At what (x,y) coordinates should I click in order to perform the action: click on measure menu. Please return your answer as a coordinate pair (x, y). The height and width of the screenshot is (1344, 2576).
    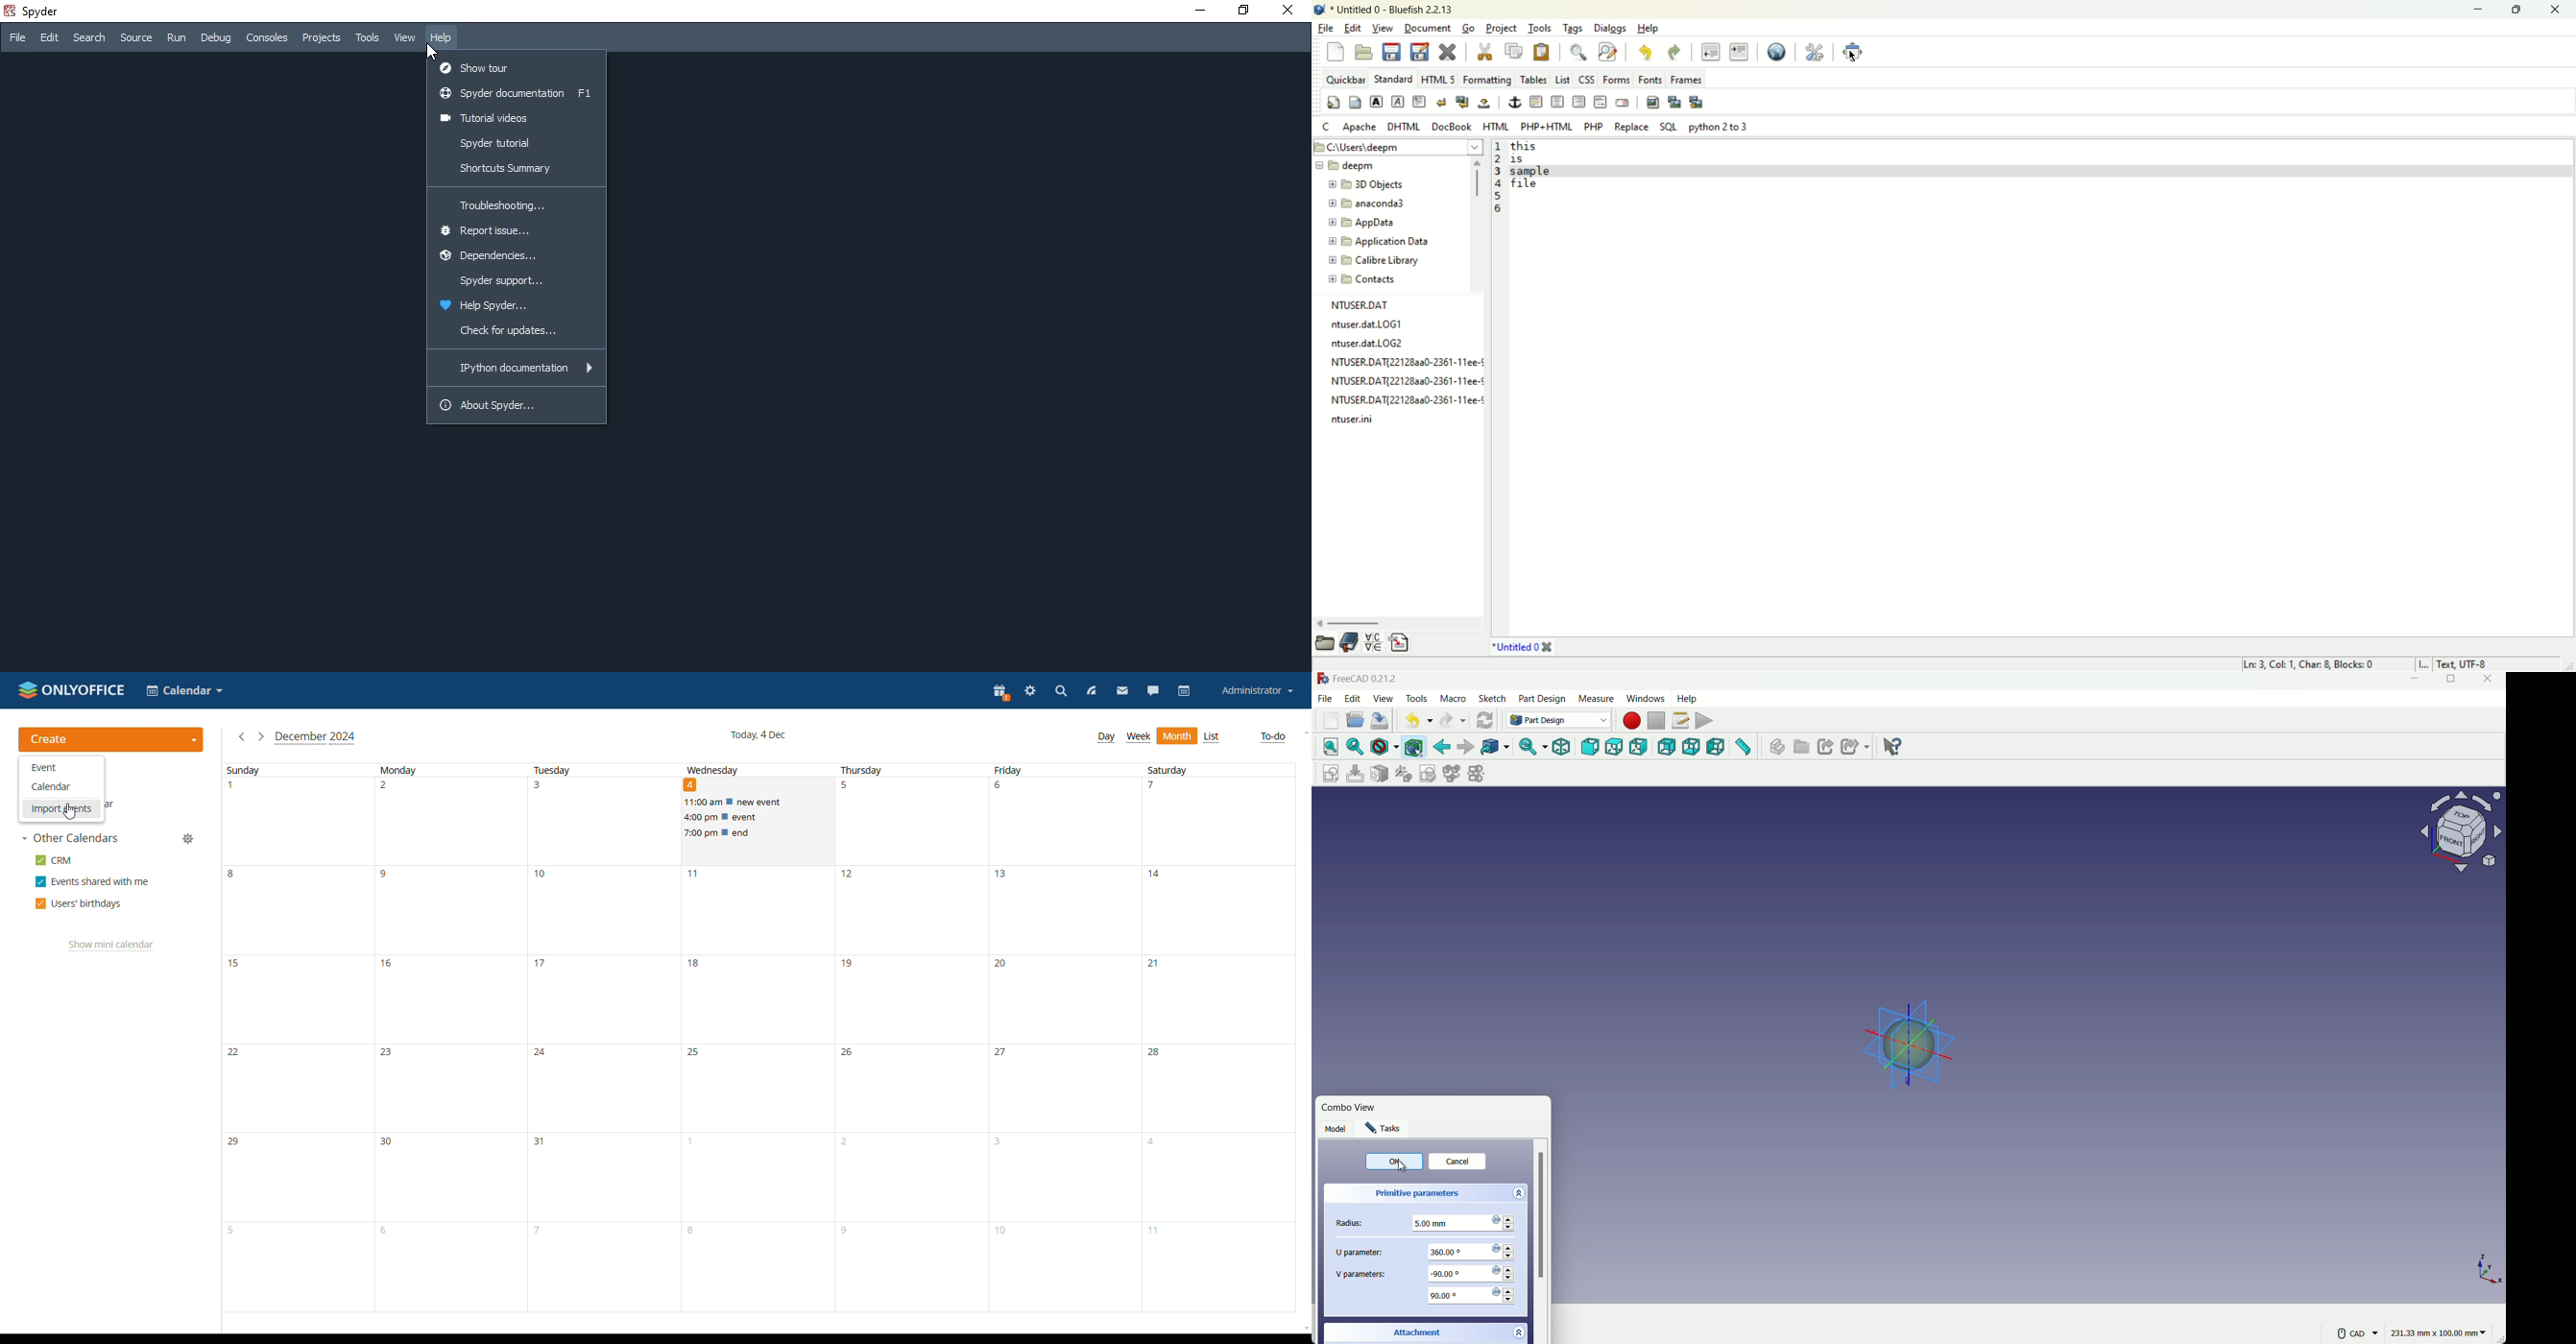
    Looking at the image, I should click on (1597, 699).